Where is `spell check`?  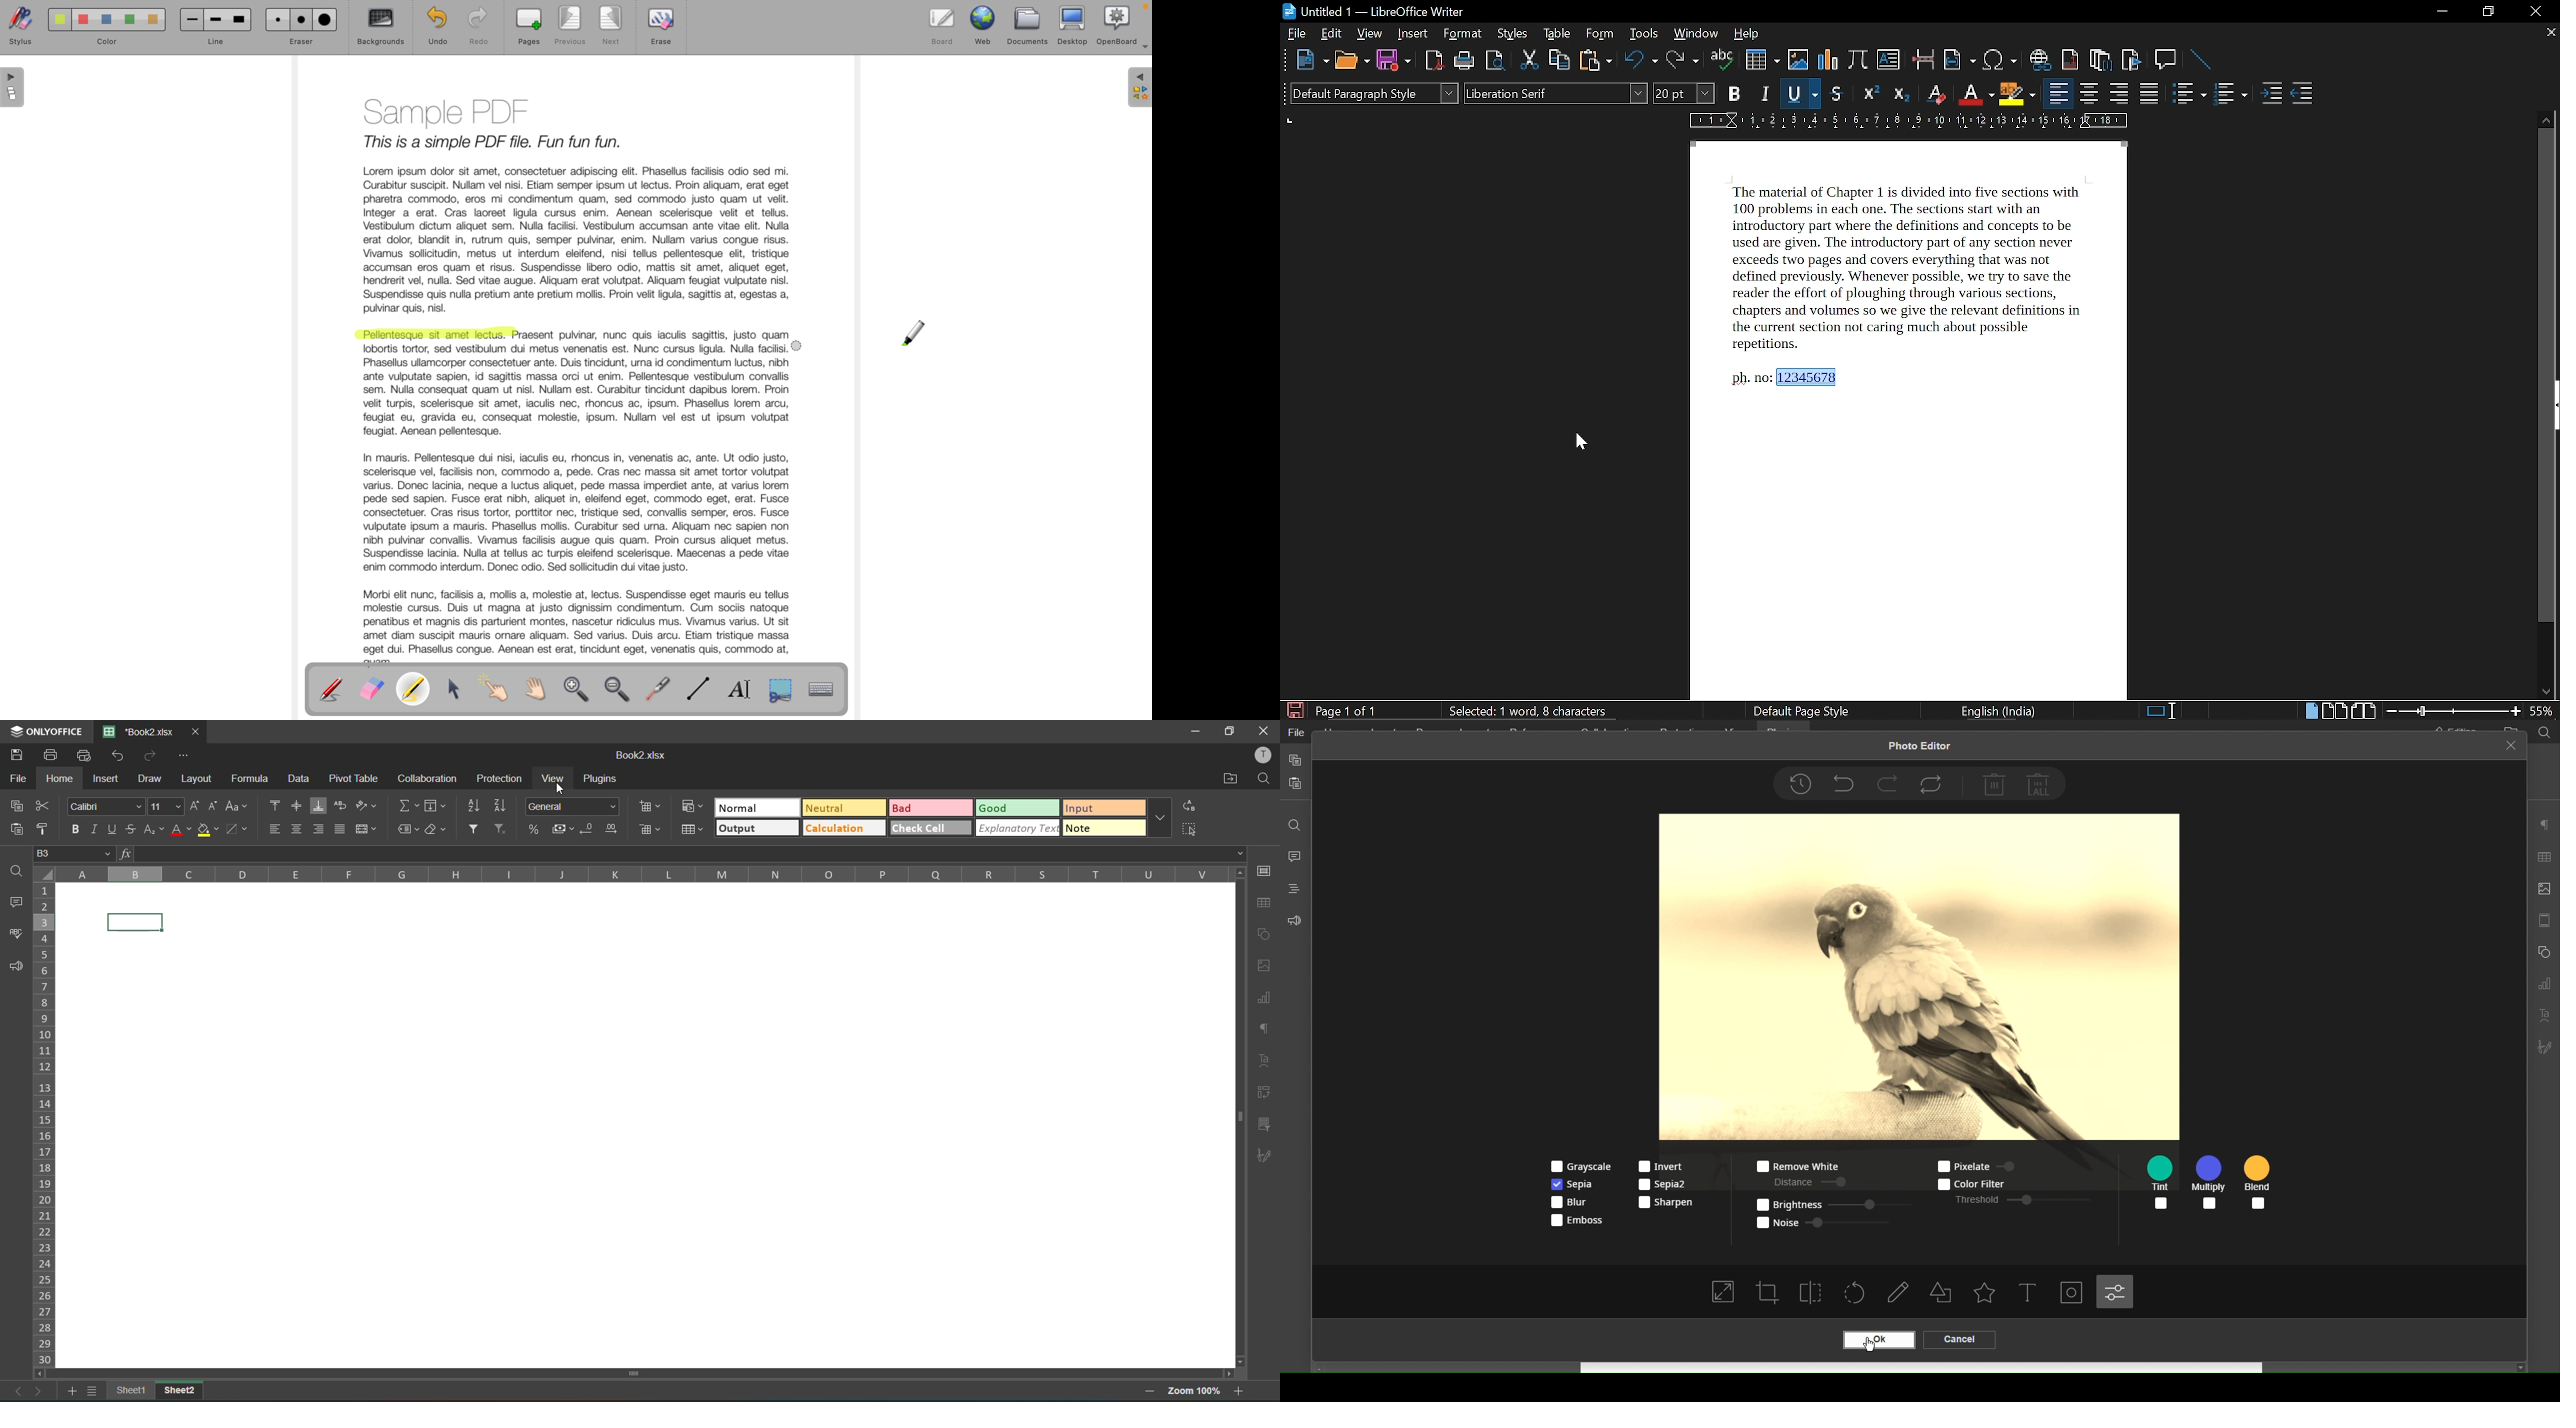 spell check is located at coordinates (1723, 61).